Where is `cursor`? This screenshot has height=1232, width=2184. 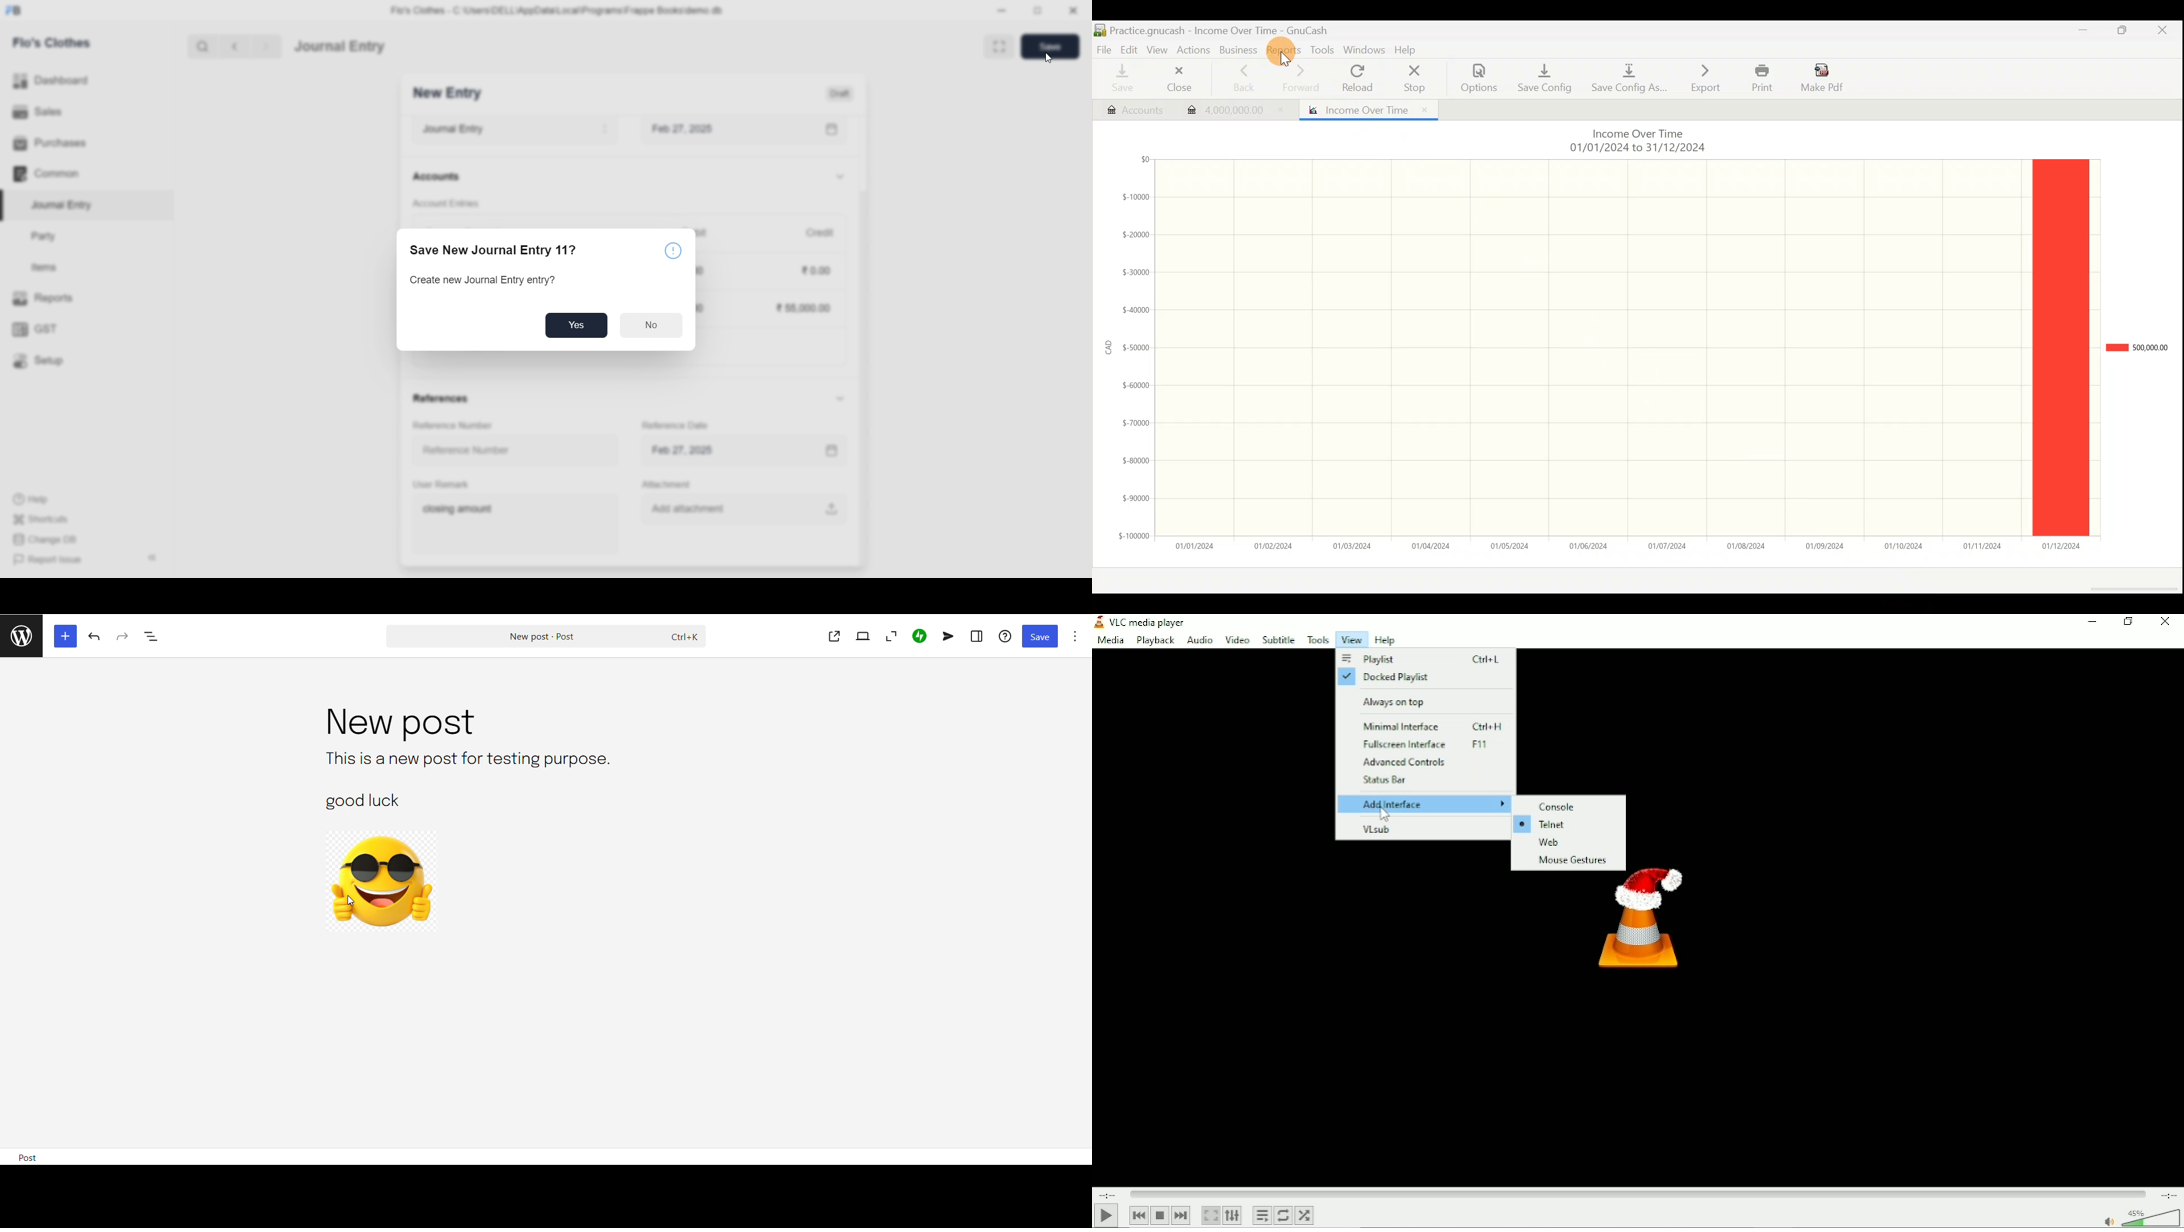
cursor is located at coordinates (1050, 59).